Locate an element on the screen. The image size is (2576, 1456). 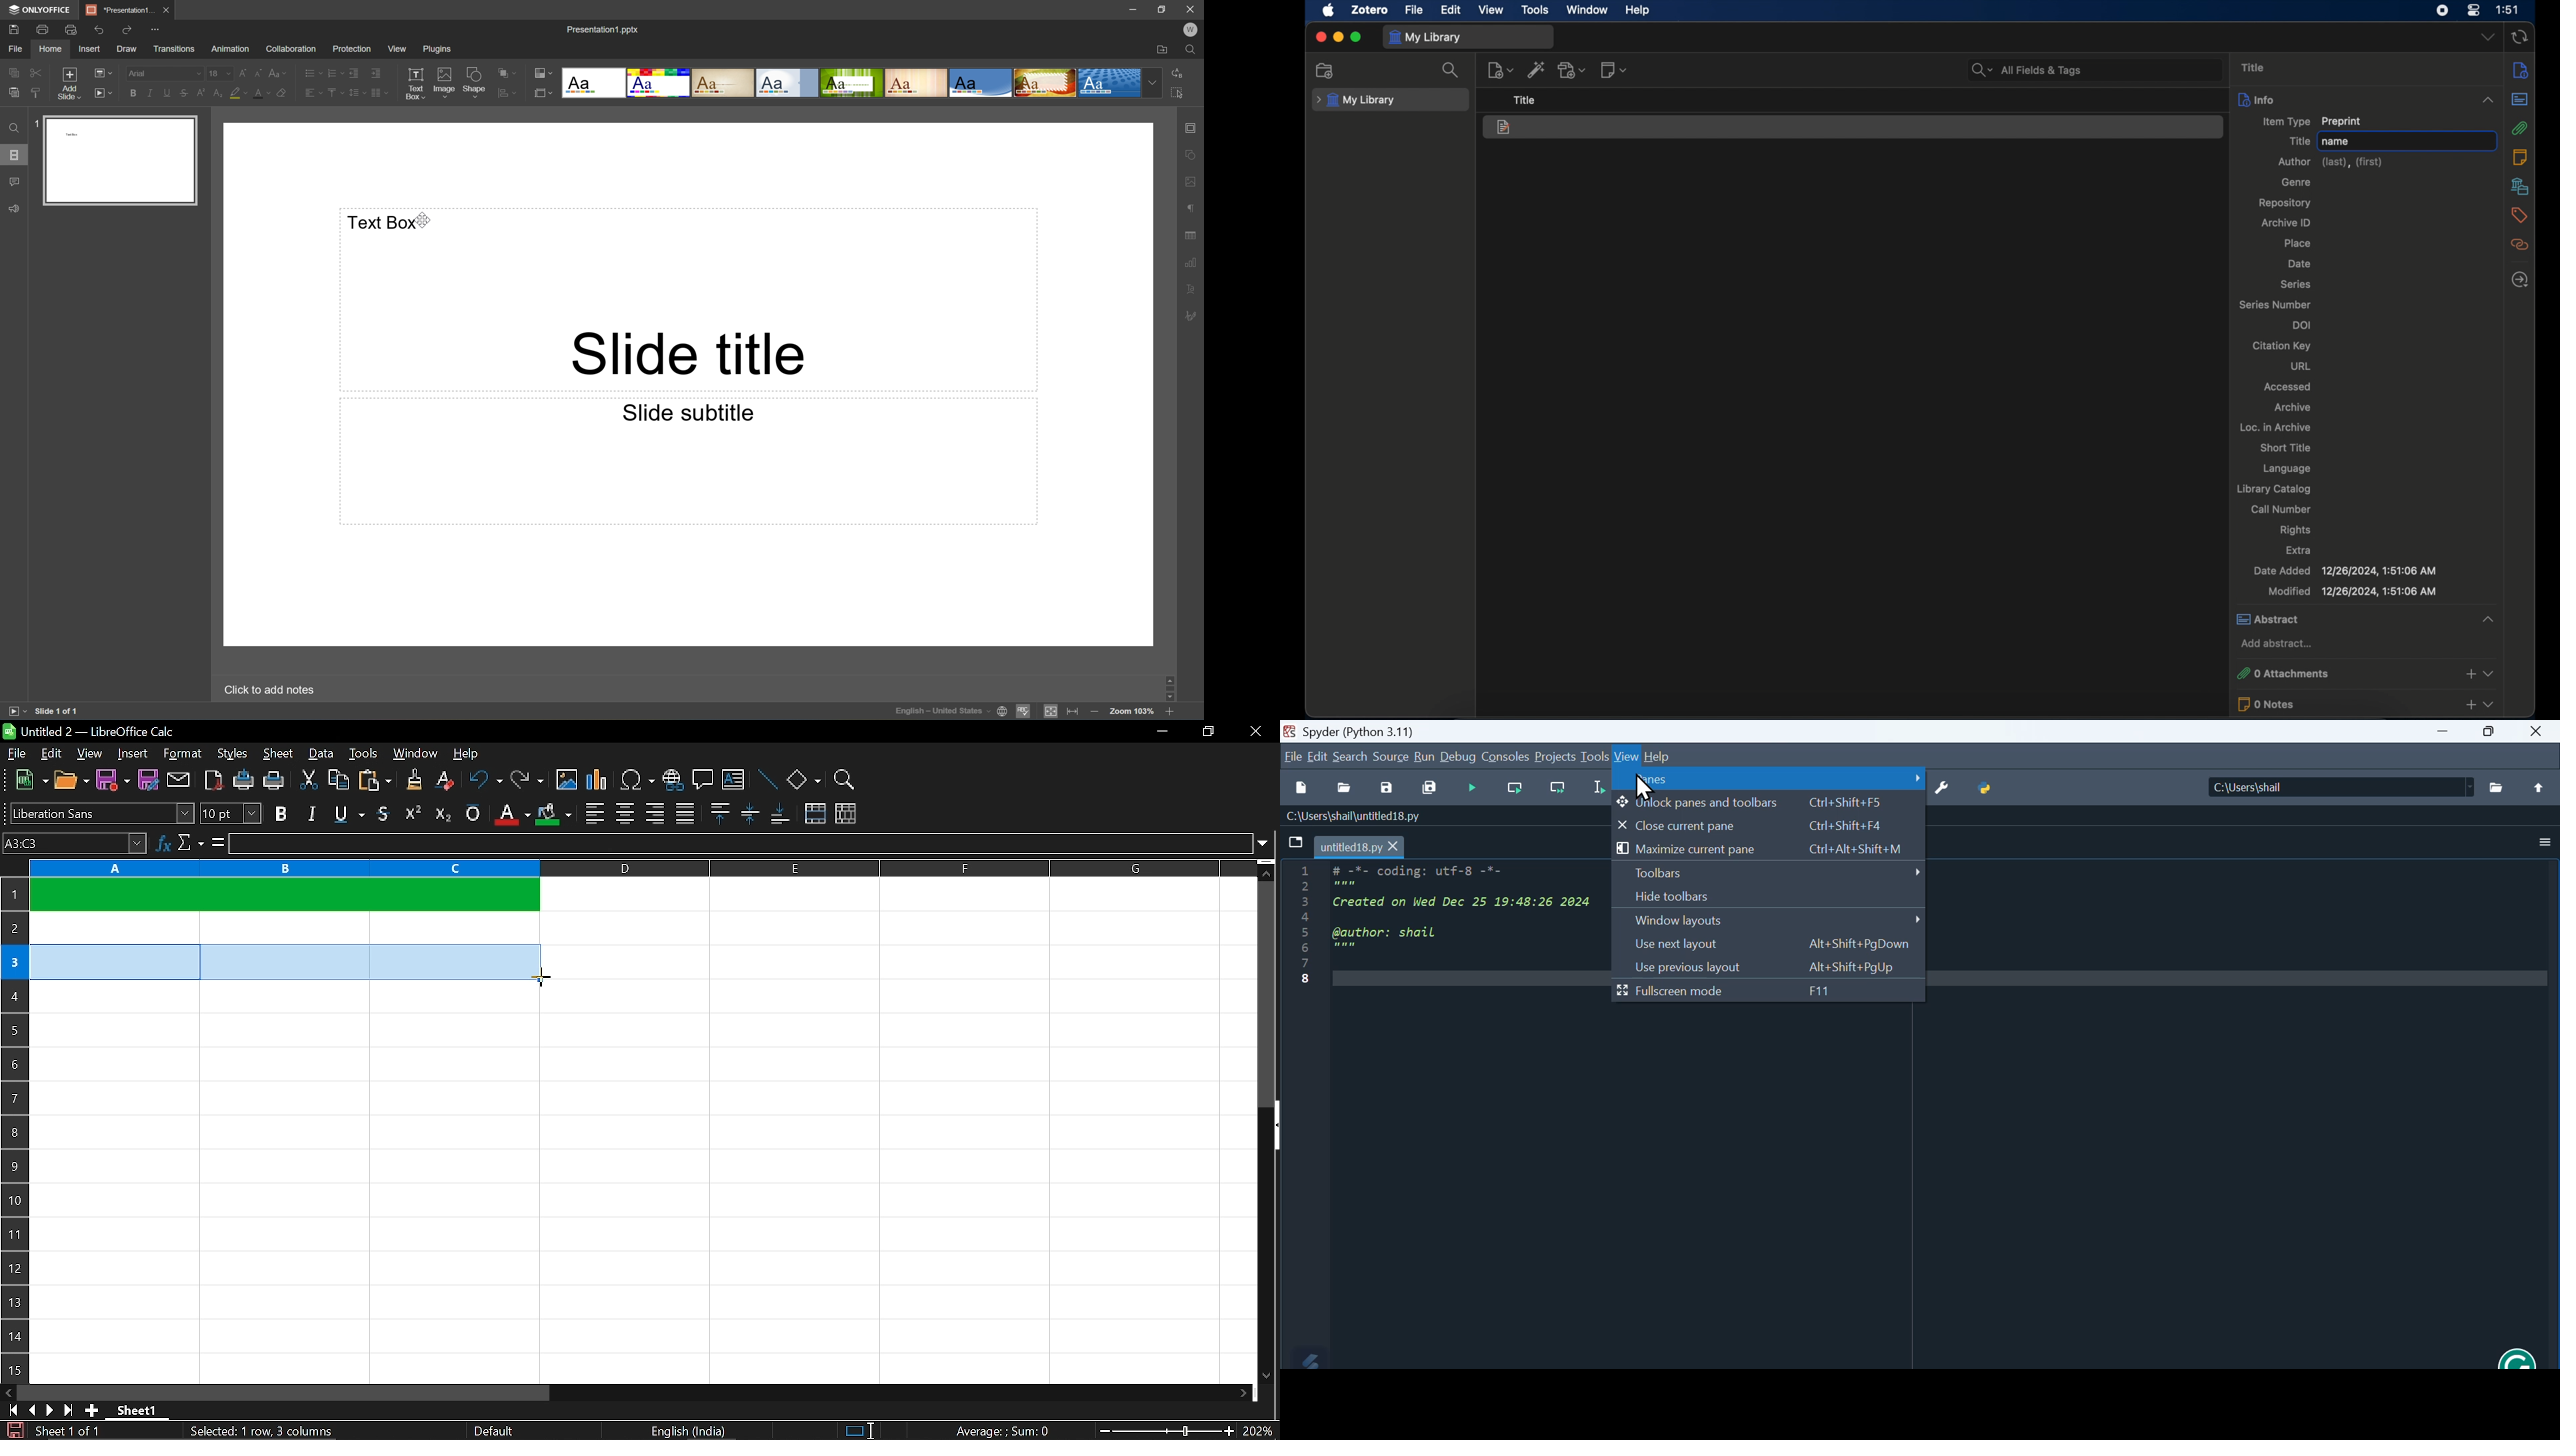
short title is located at coordinates (2287, 447).